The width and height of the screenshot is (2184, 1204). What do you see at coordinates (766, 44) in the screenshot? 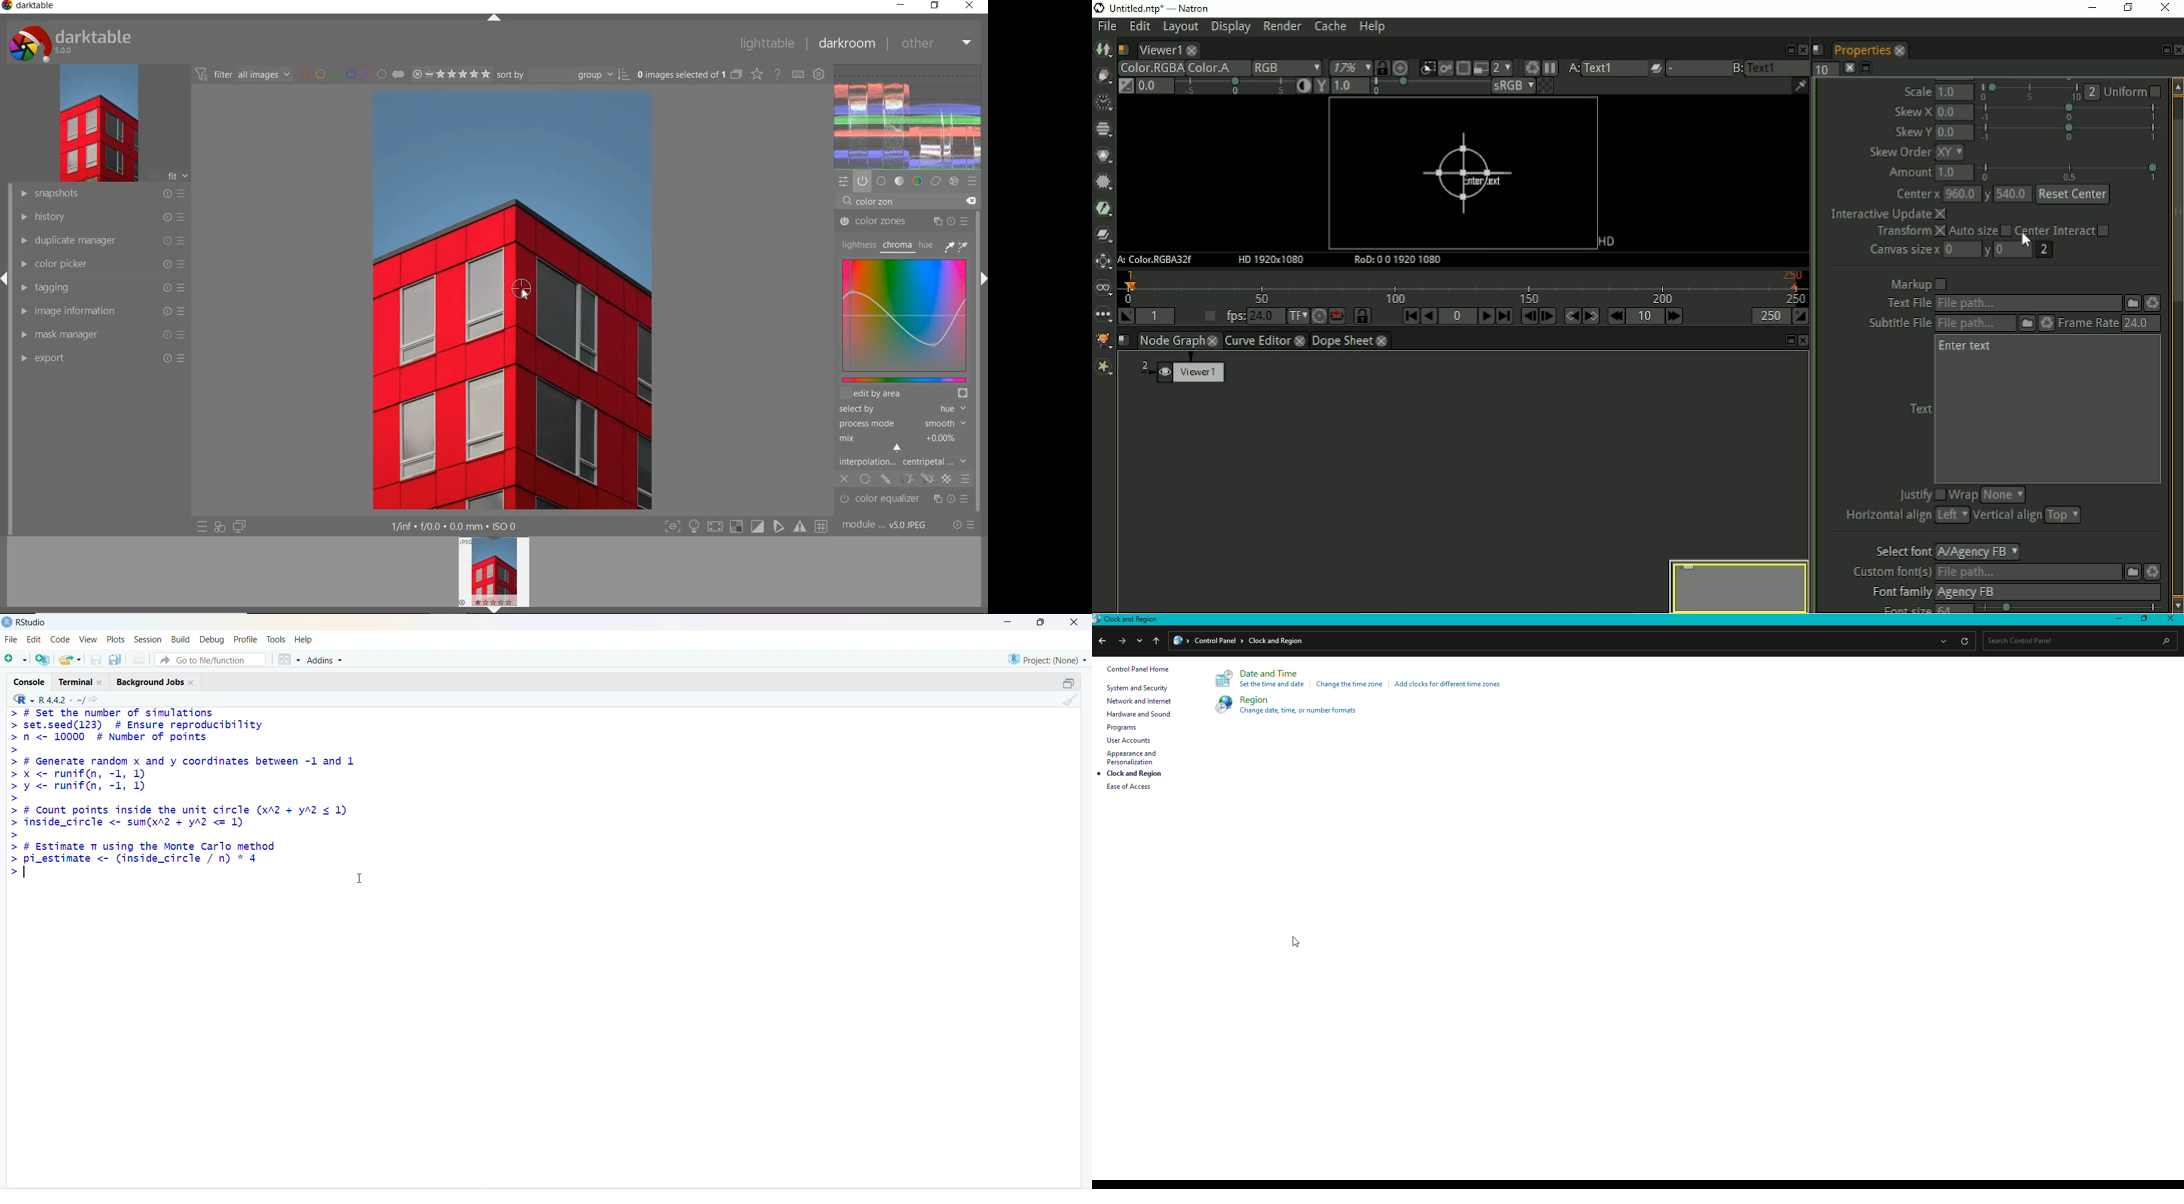
I see `lighttable` at bounding box center [766, 44].